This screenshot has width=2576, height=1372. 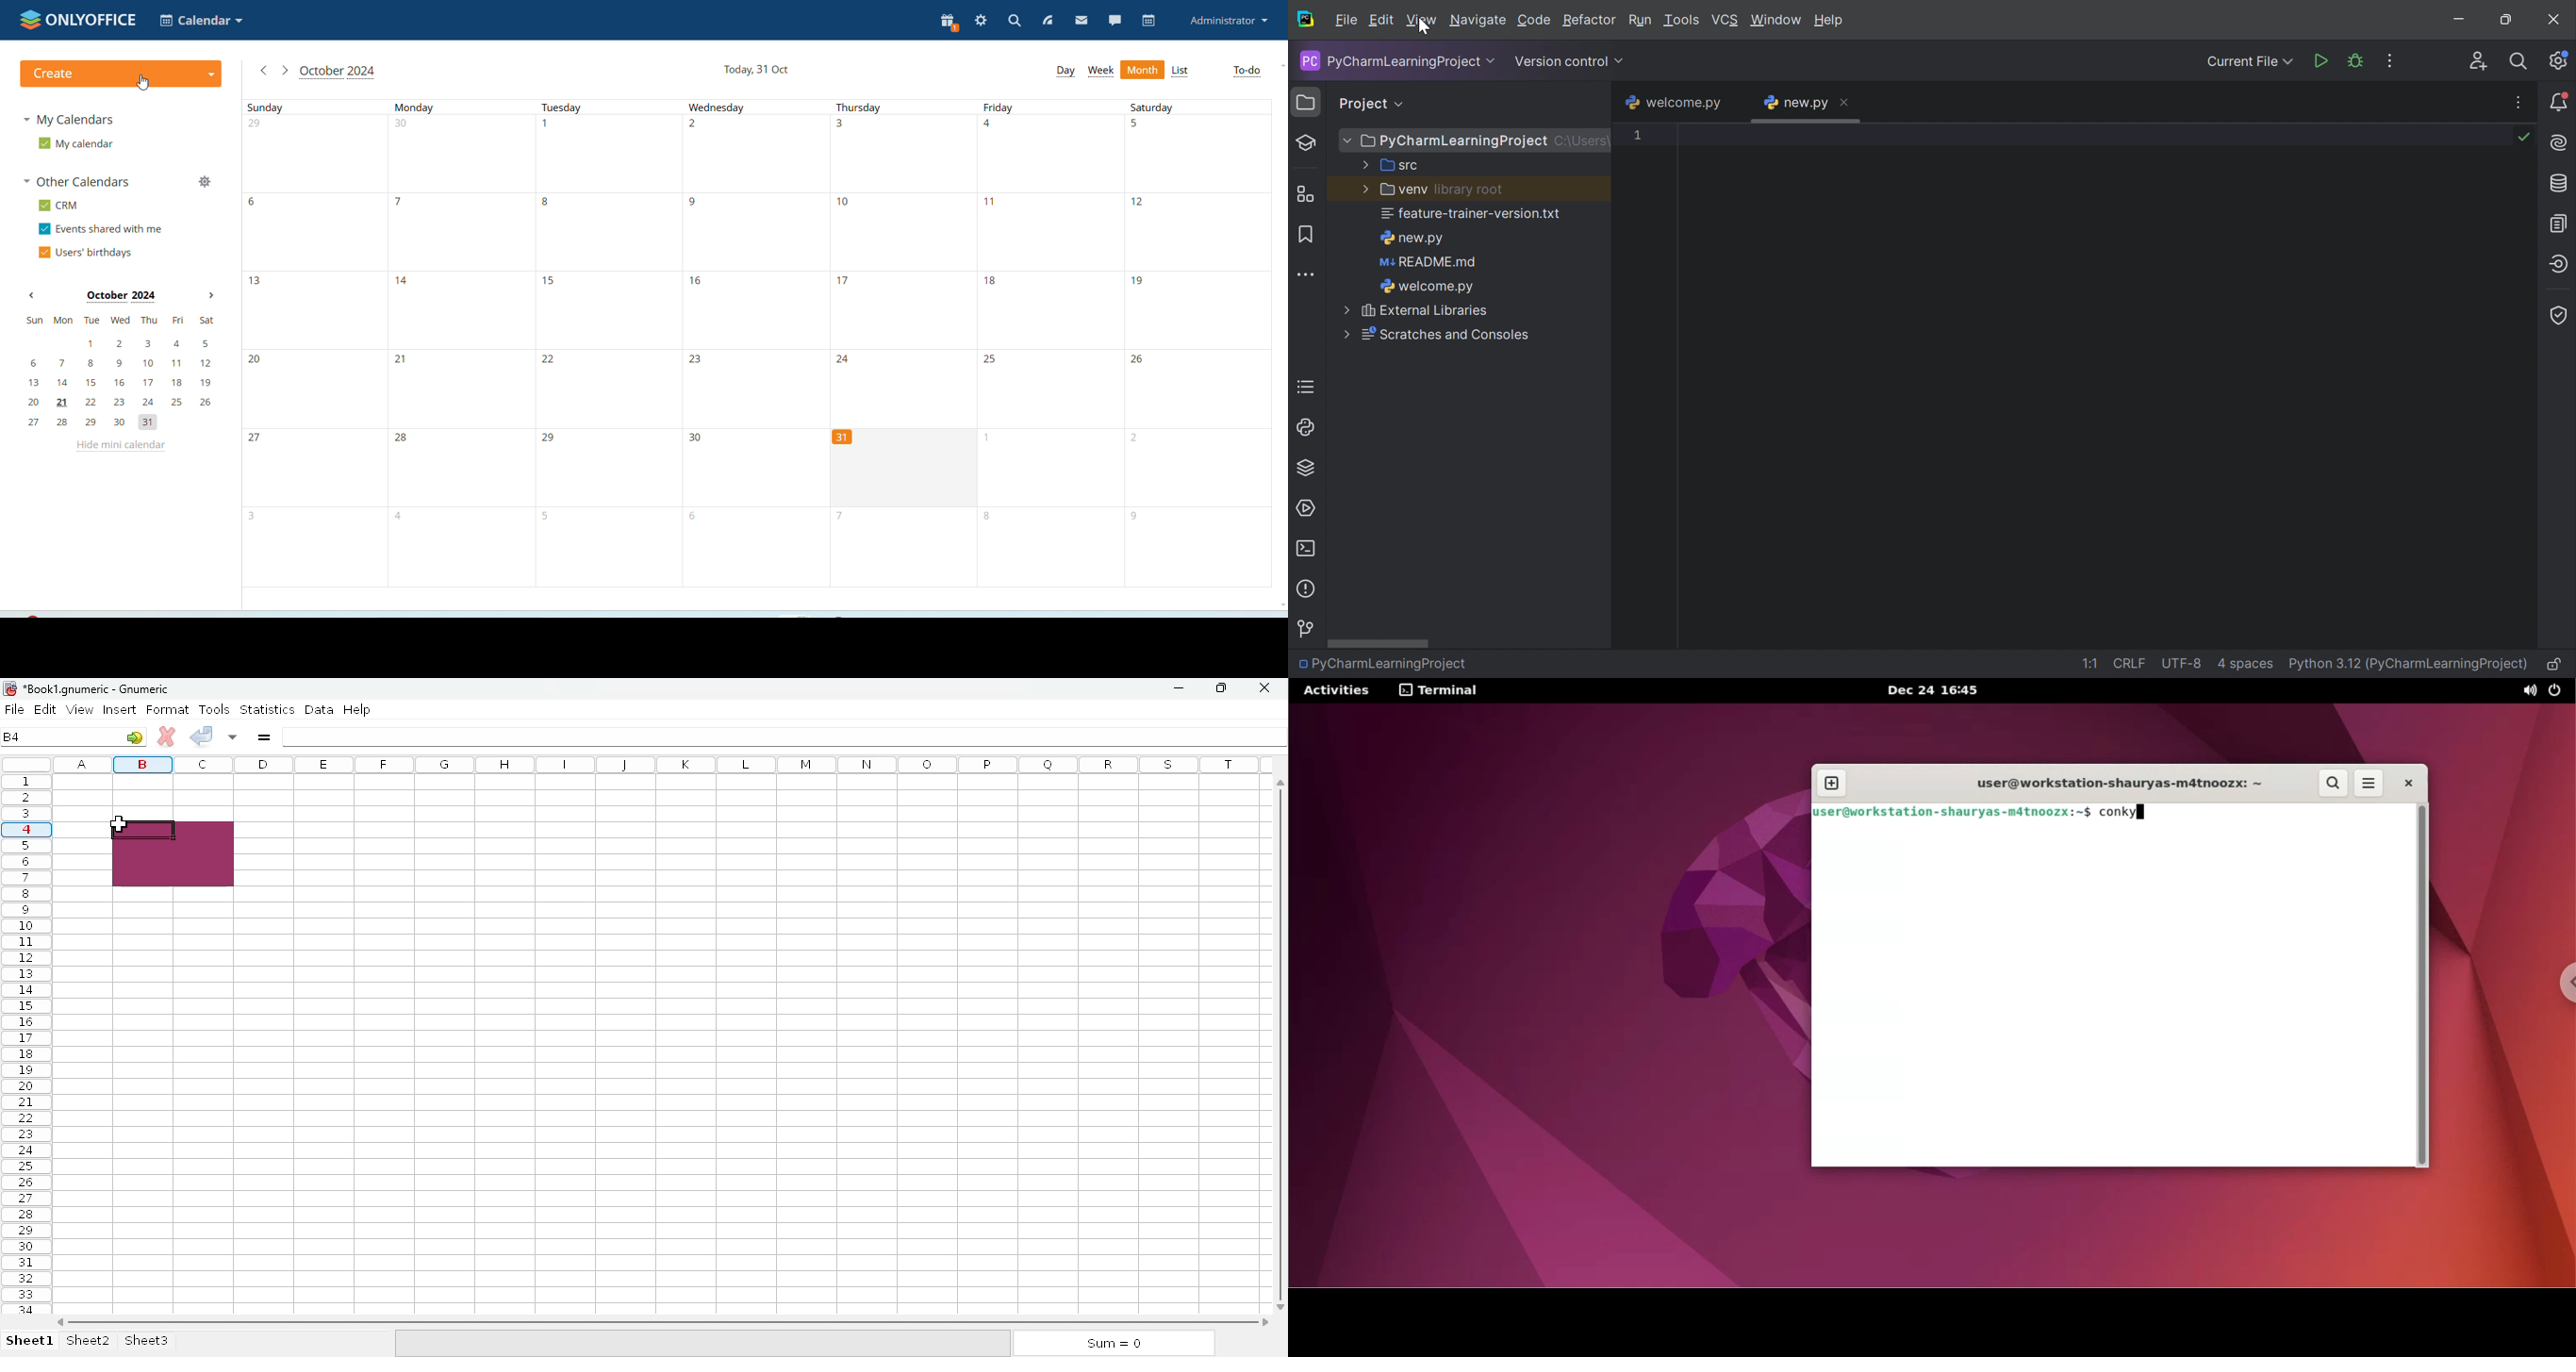 What do you see at coordinates (340, 71) in the screenshot?
I see `October 2024` at bounding box center [340, 71].